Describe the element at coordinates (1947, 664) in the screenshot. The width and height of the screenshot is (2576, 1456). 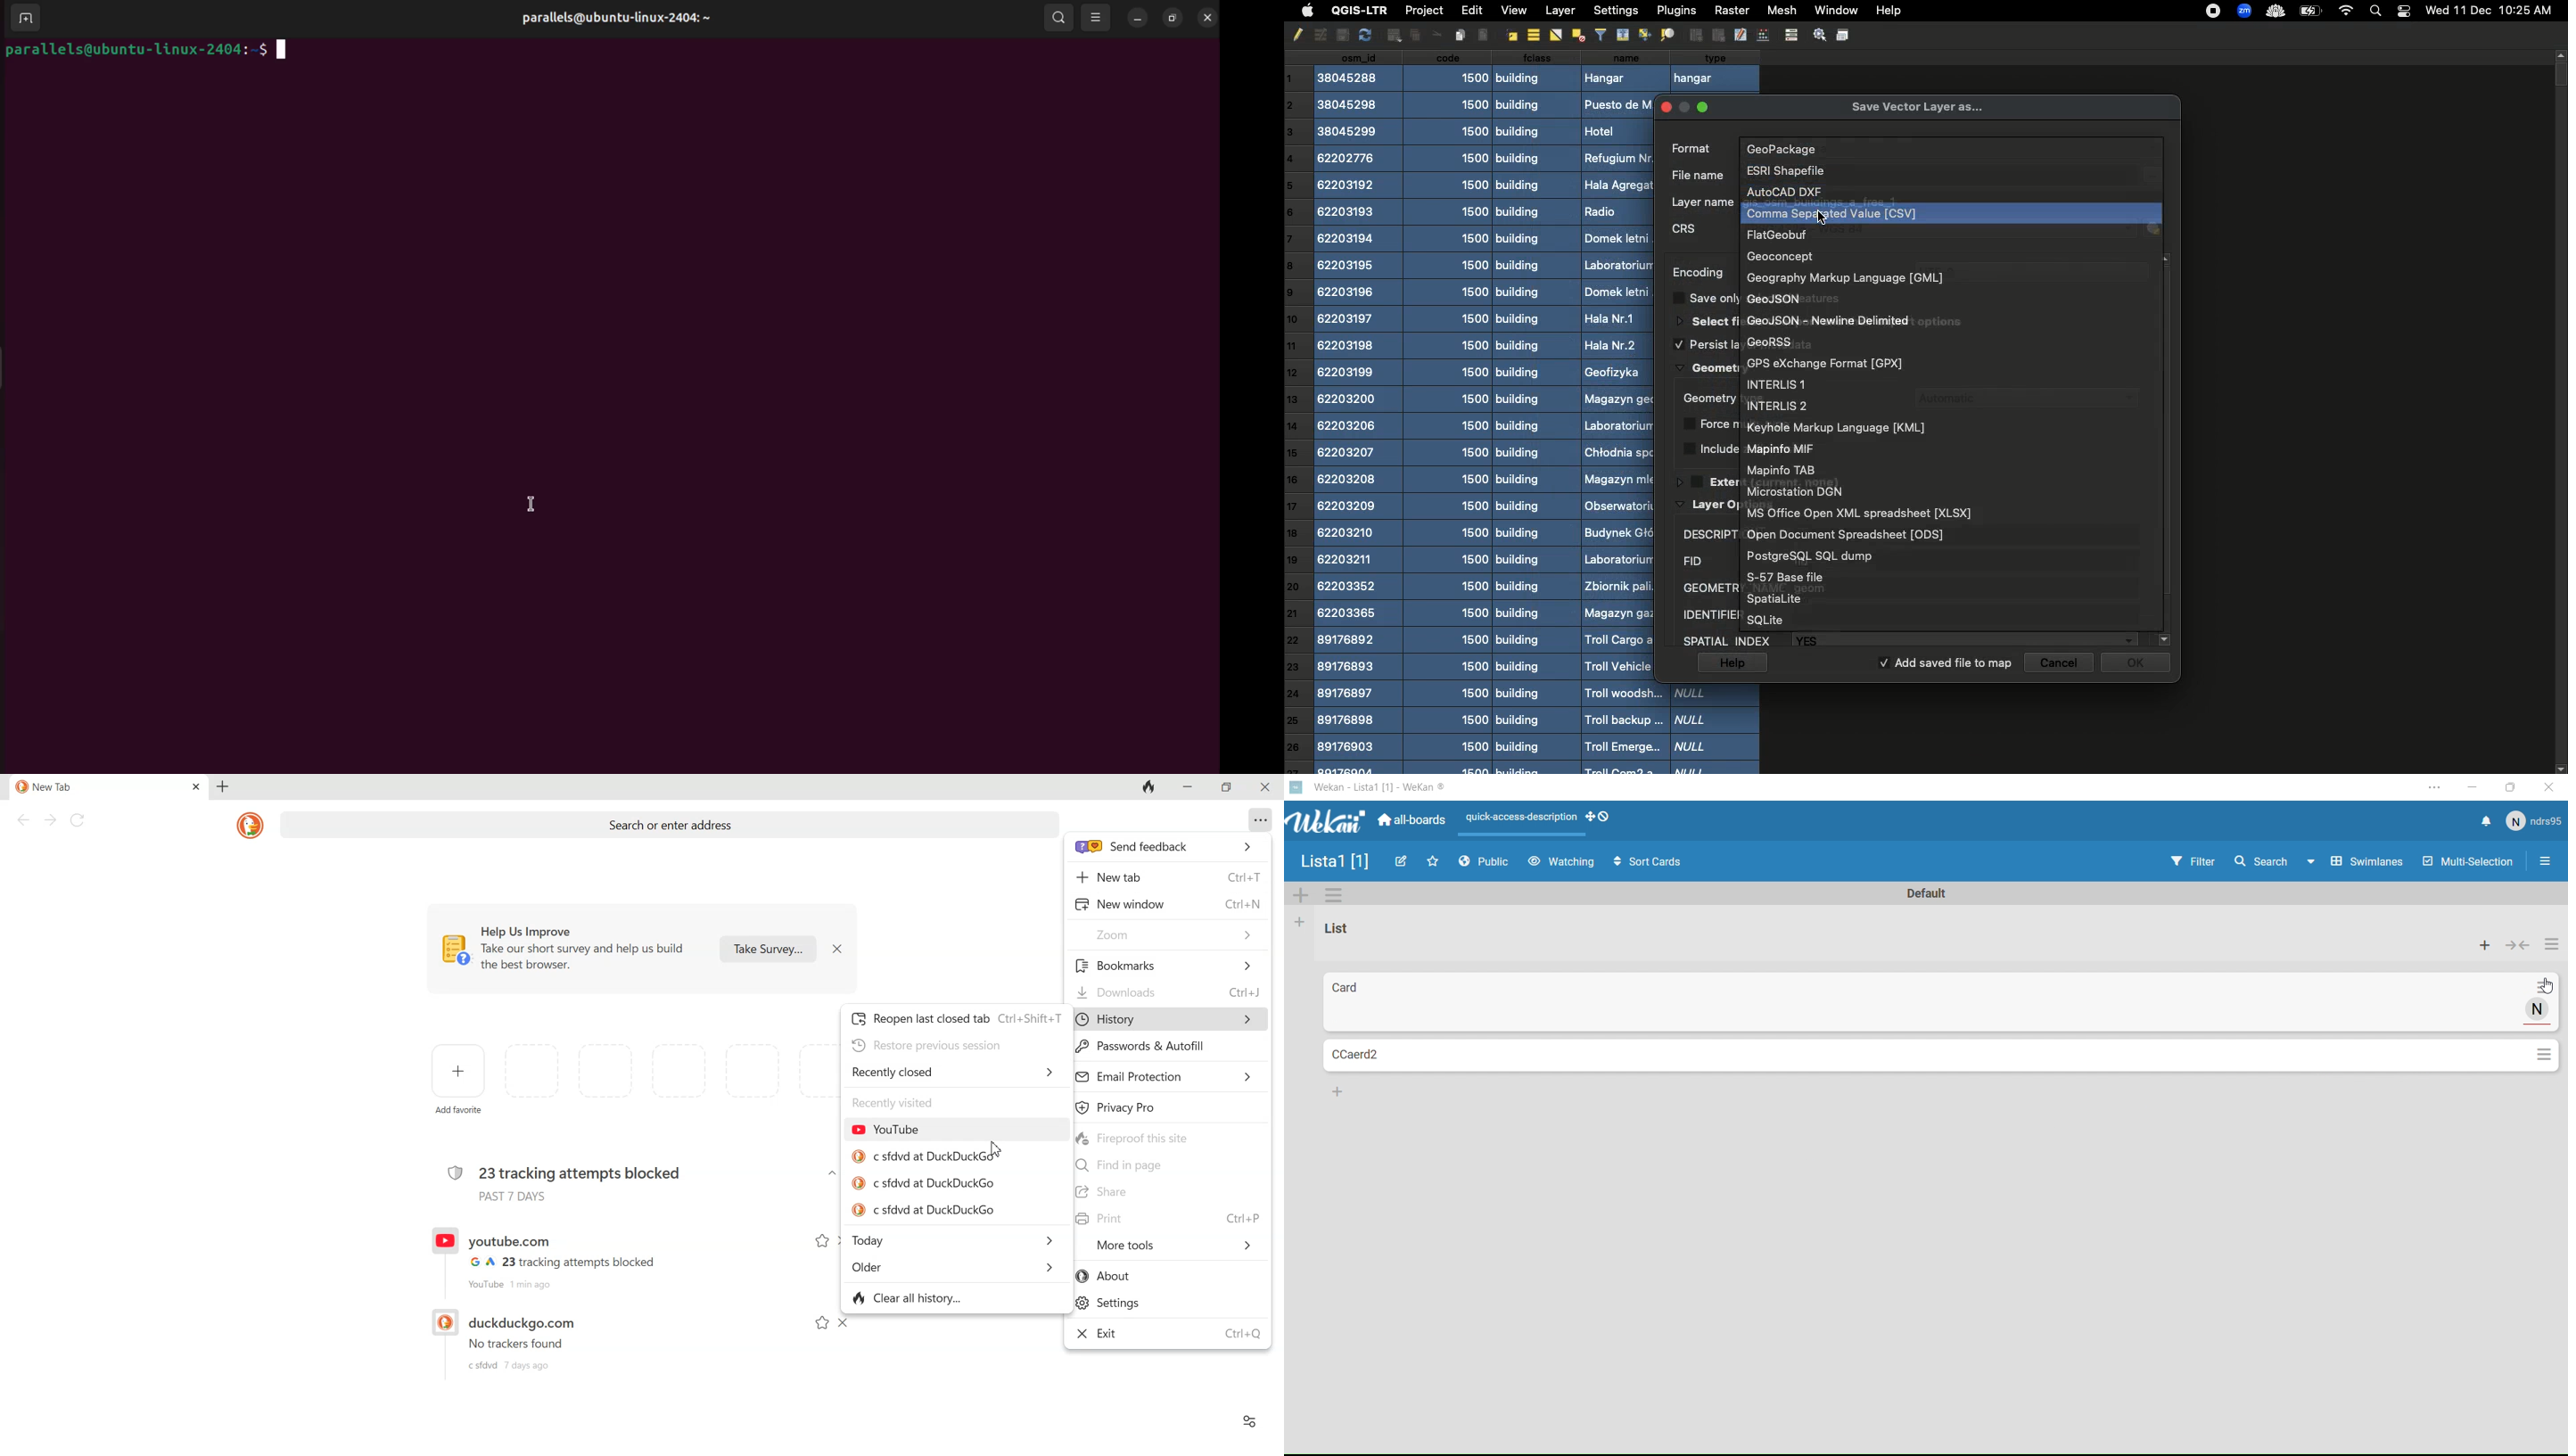
I see `Add saved file to map` at that location.